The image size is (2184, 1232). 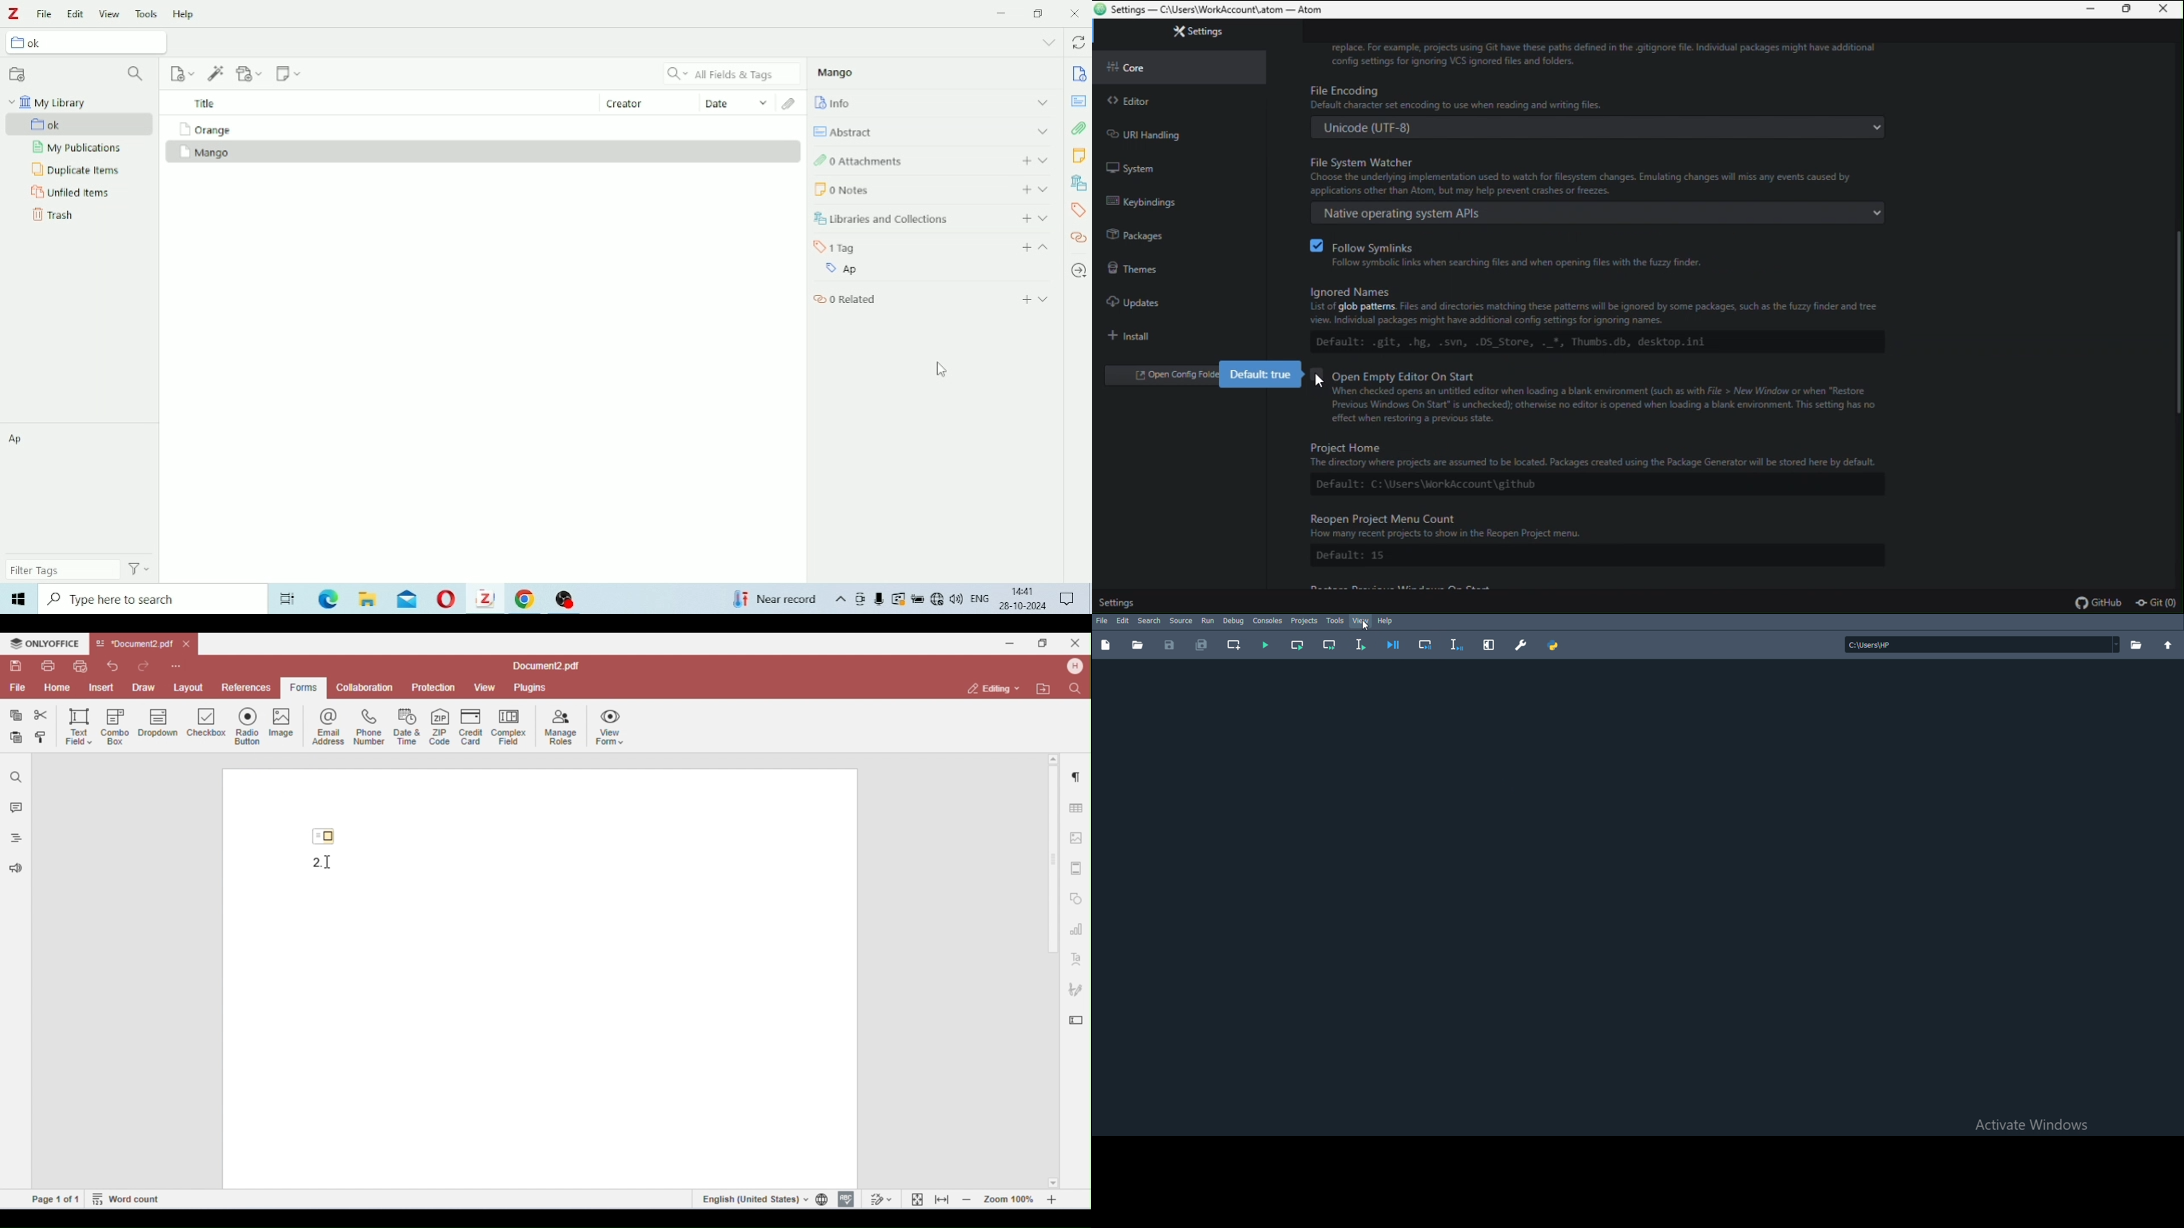 What do you see at coordinates (290, 597) in the screenshot?
I see `Task View` at bounding box center [290, 597].